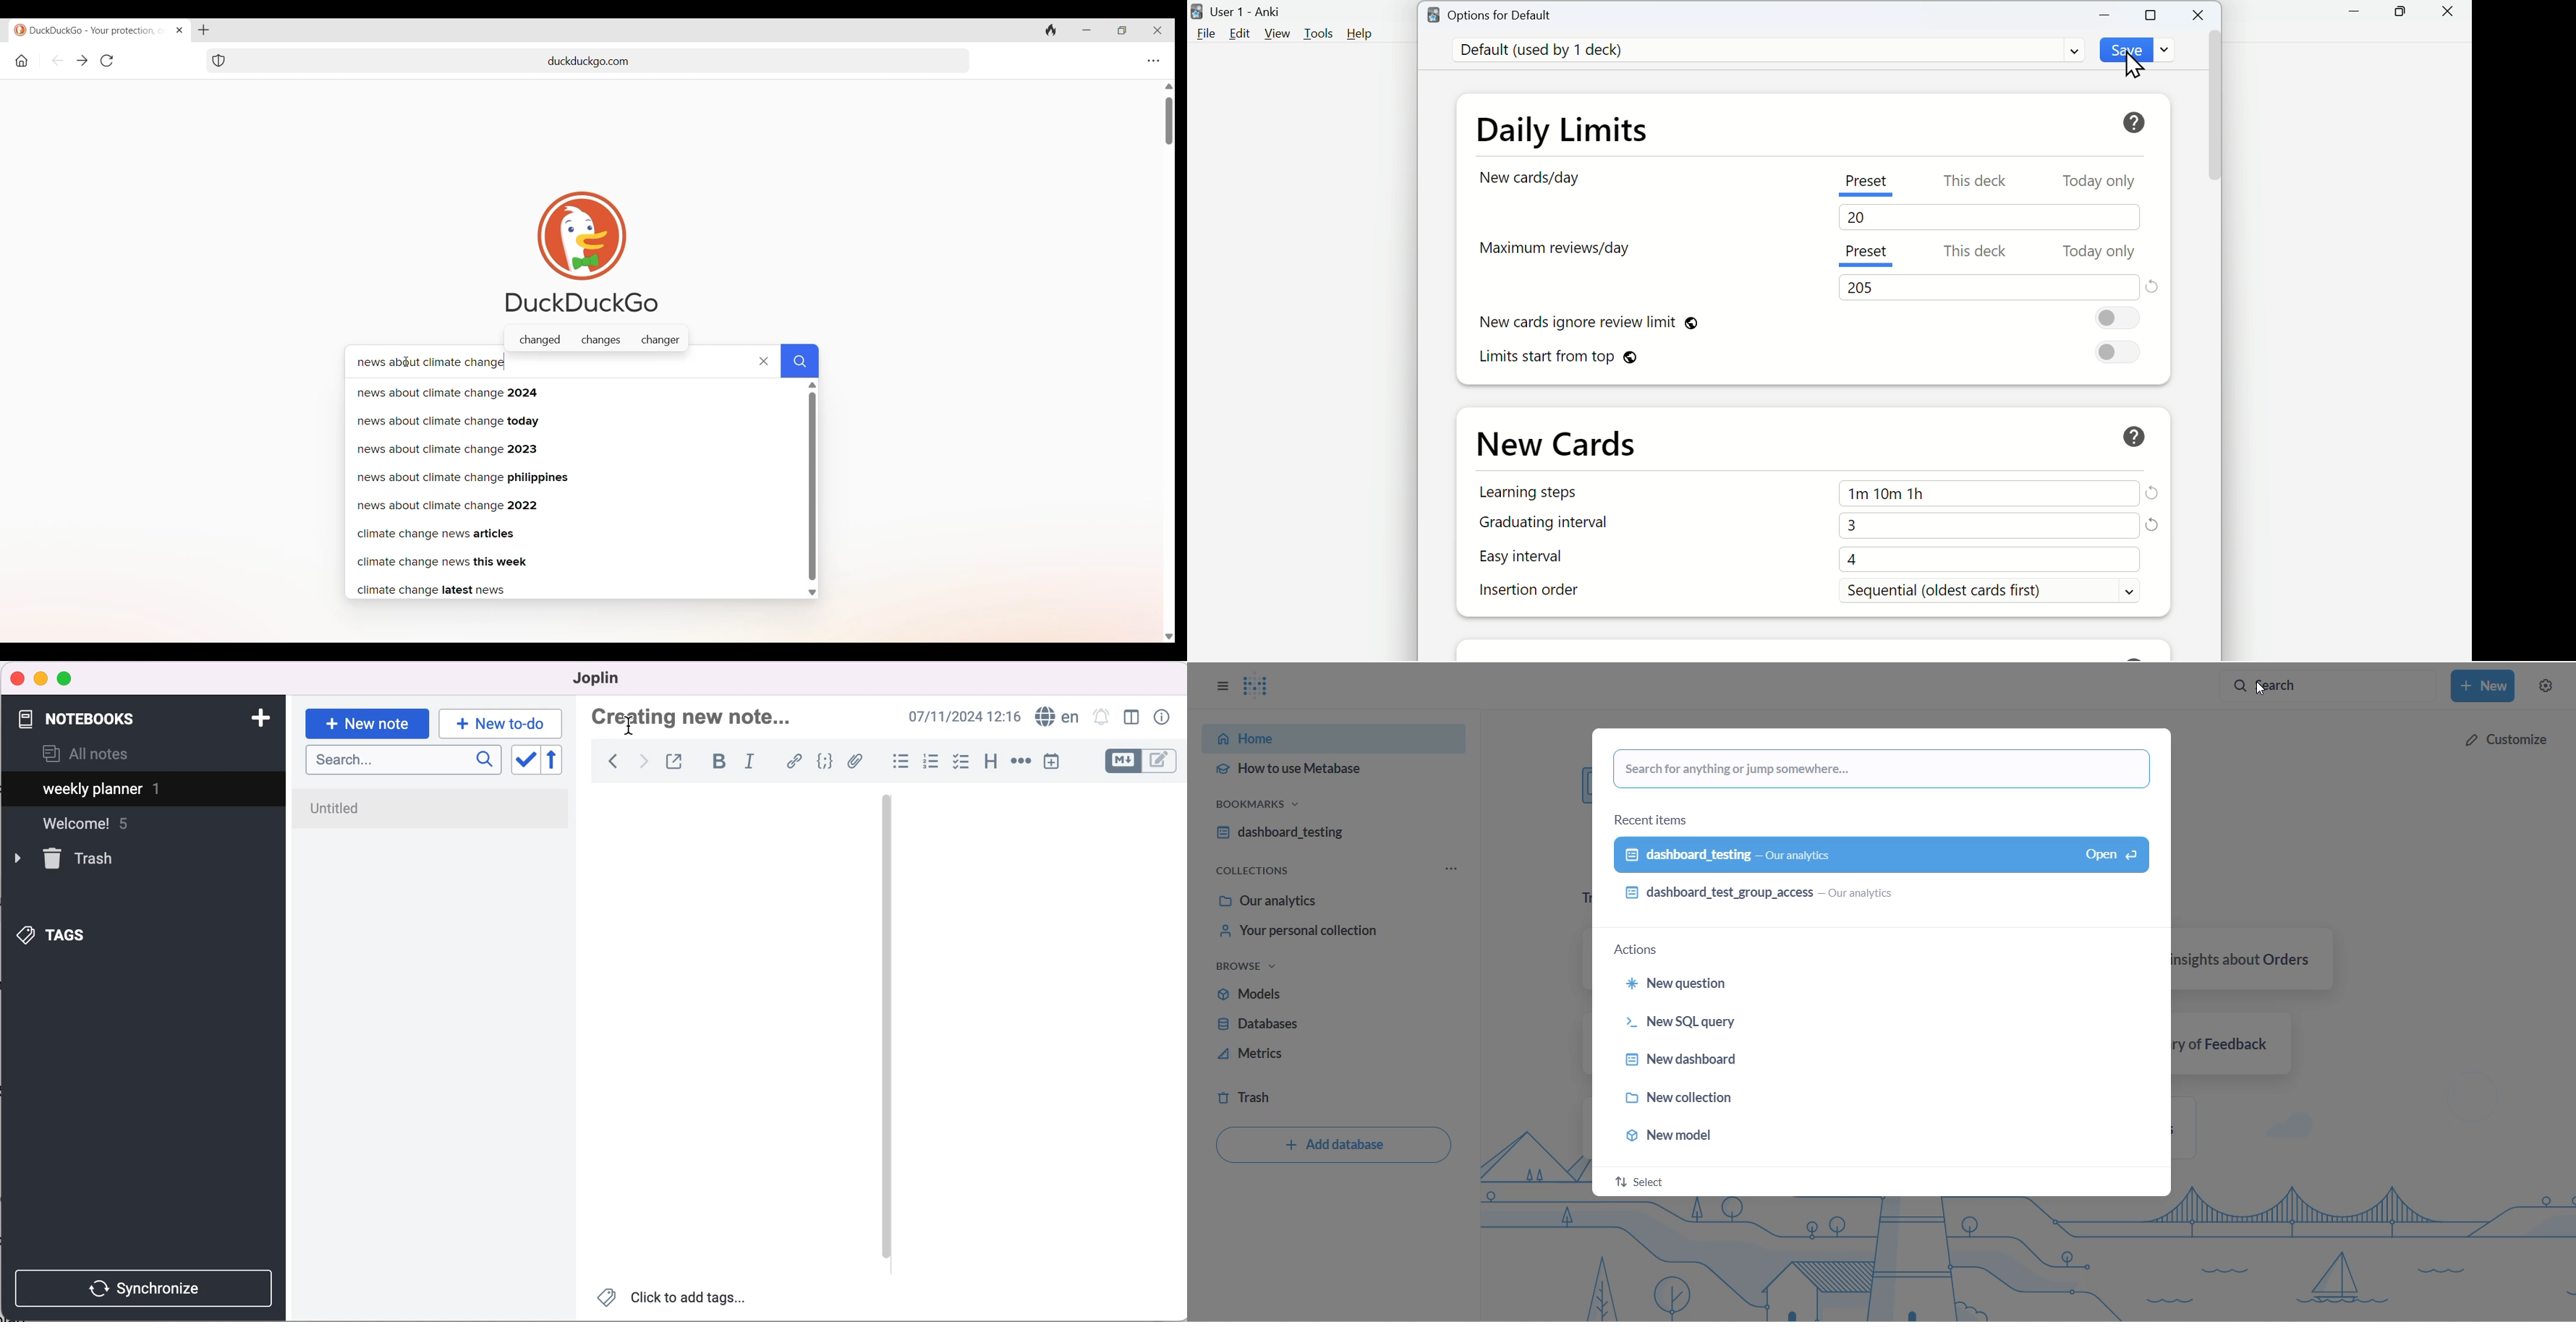 The height and width of the screenshot is (1344, 2576). What do you see at coordinates (1605, 319) in the screenshot?
I see `New cards ignore review limit` at bounding box center [1605, 319].